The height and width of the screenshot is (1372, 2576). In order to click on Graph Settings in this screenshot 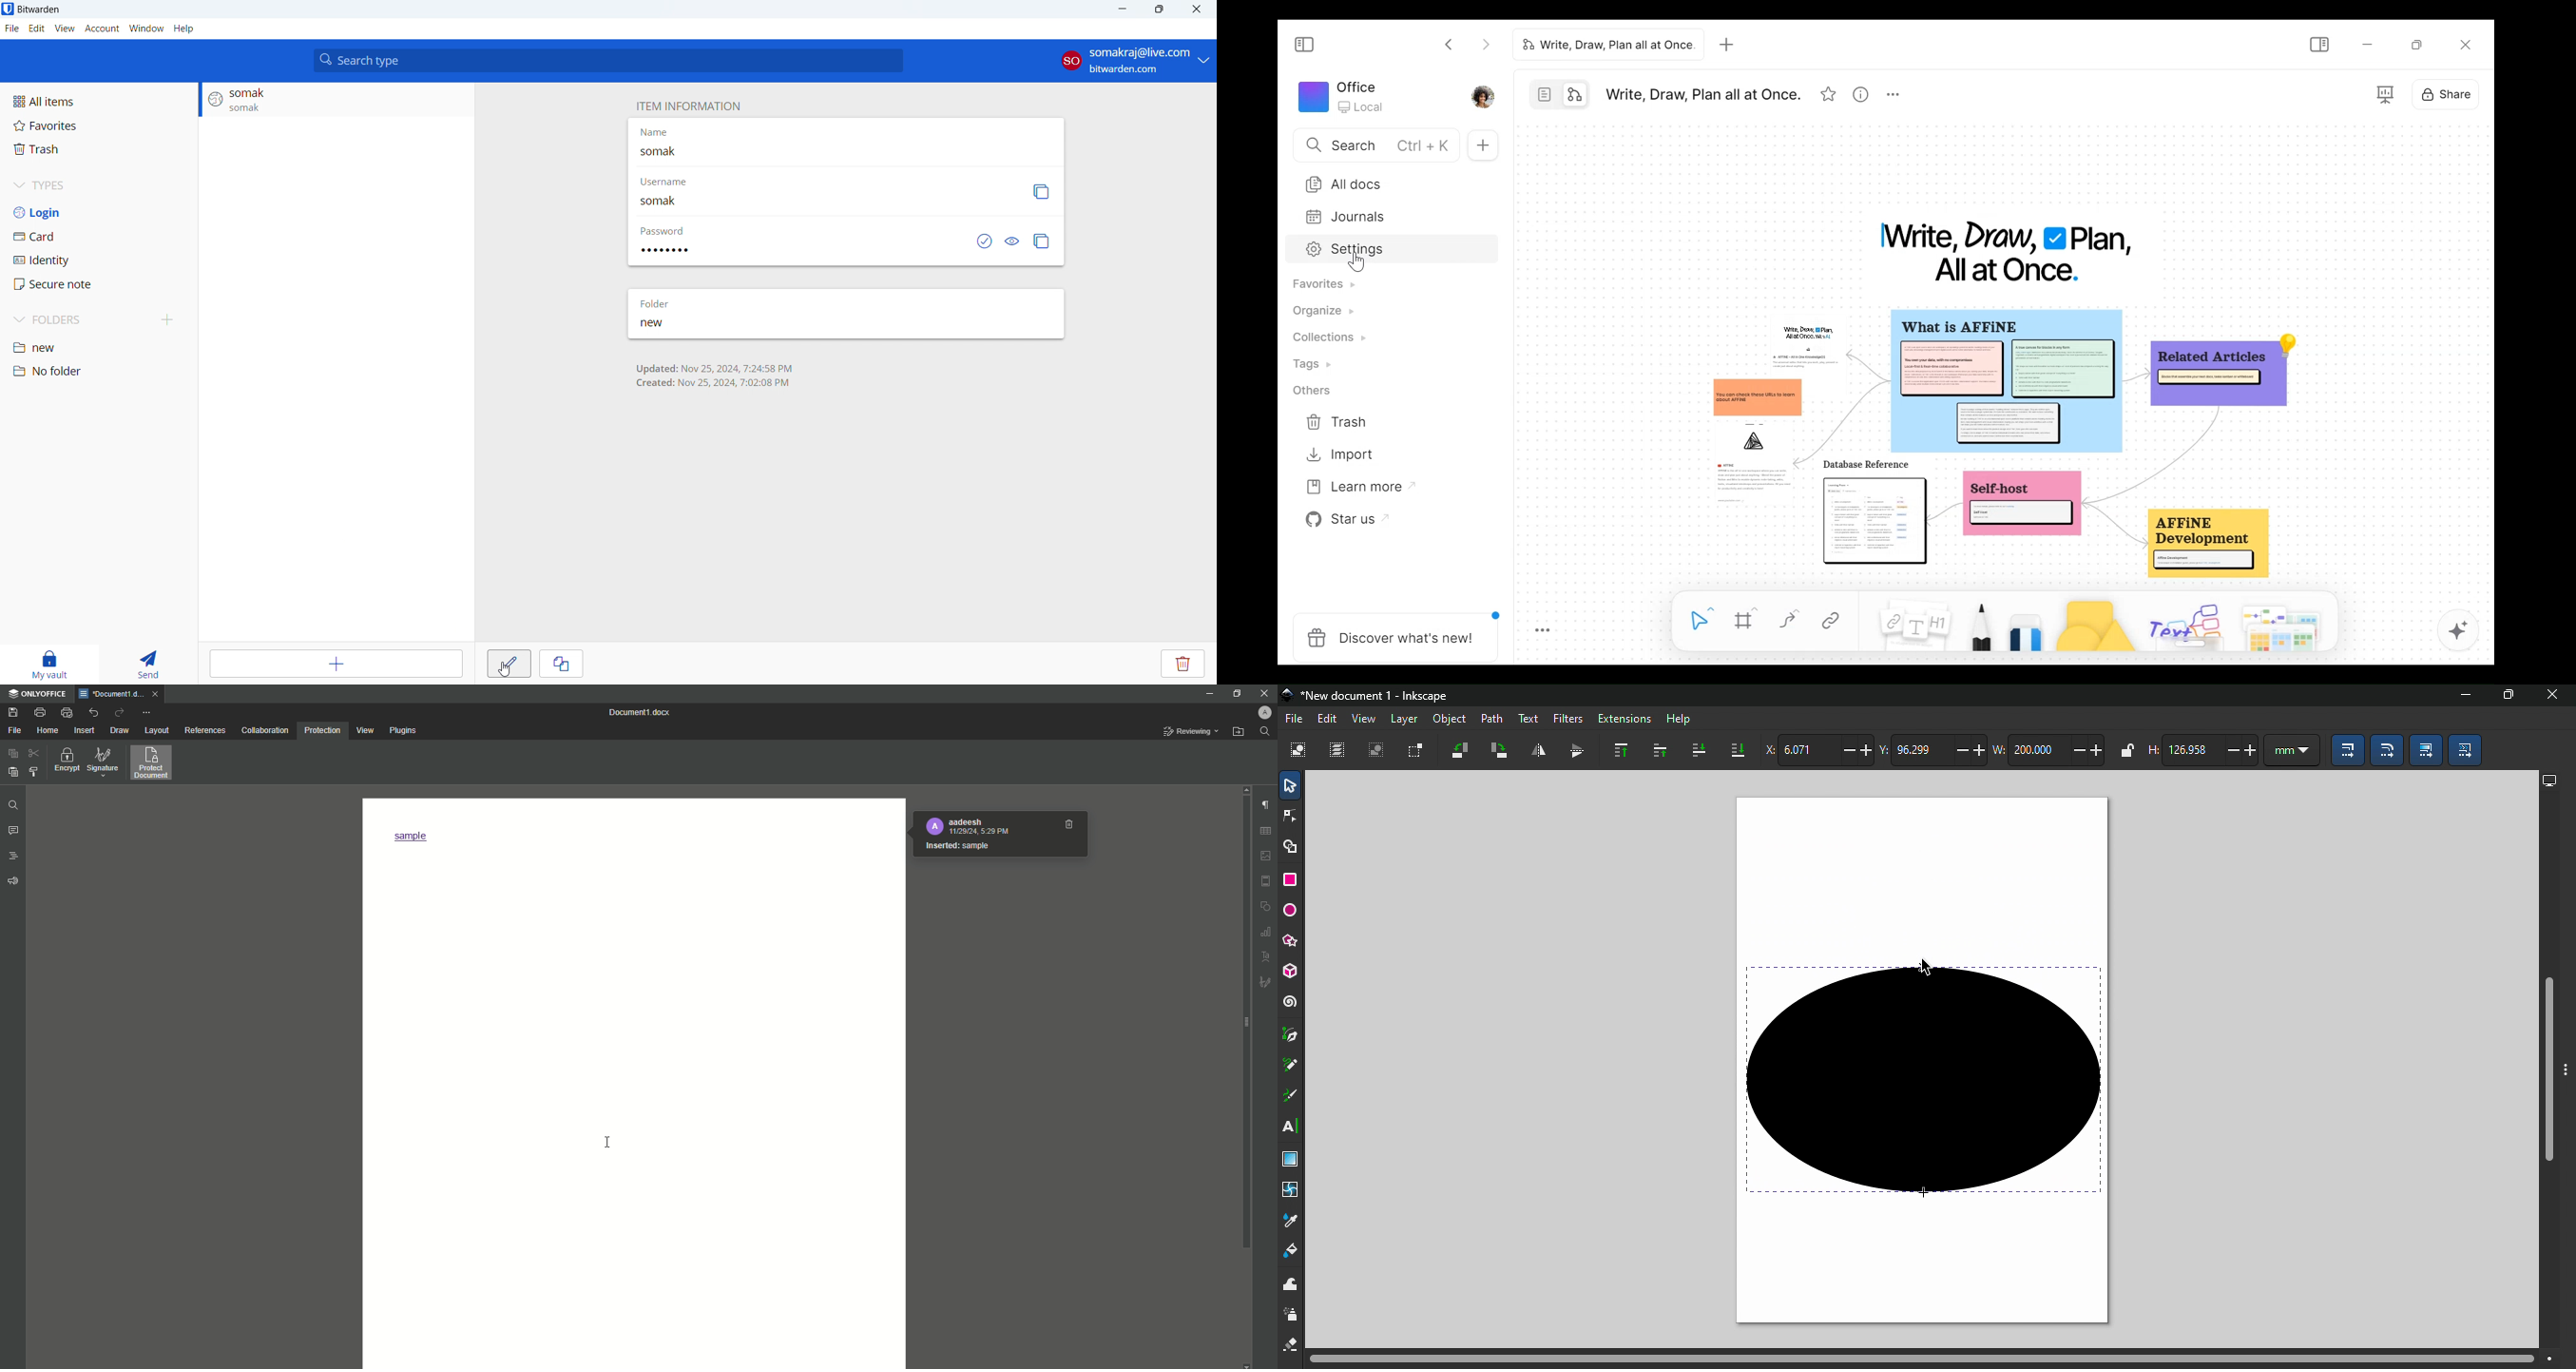, I will do `click(1267, 932)`.